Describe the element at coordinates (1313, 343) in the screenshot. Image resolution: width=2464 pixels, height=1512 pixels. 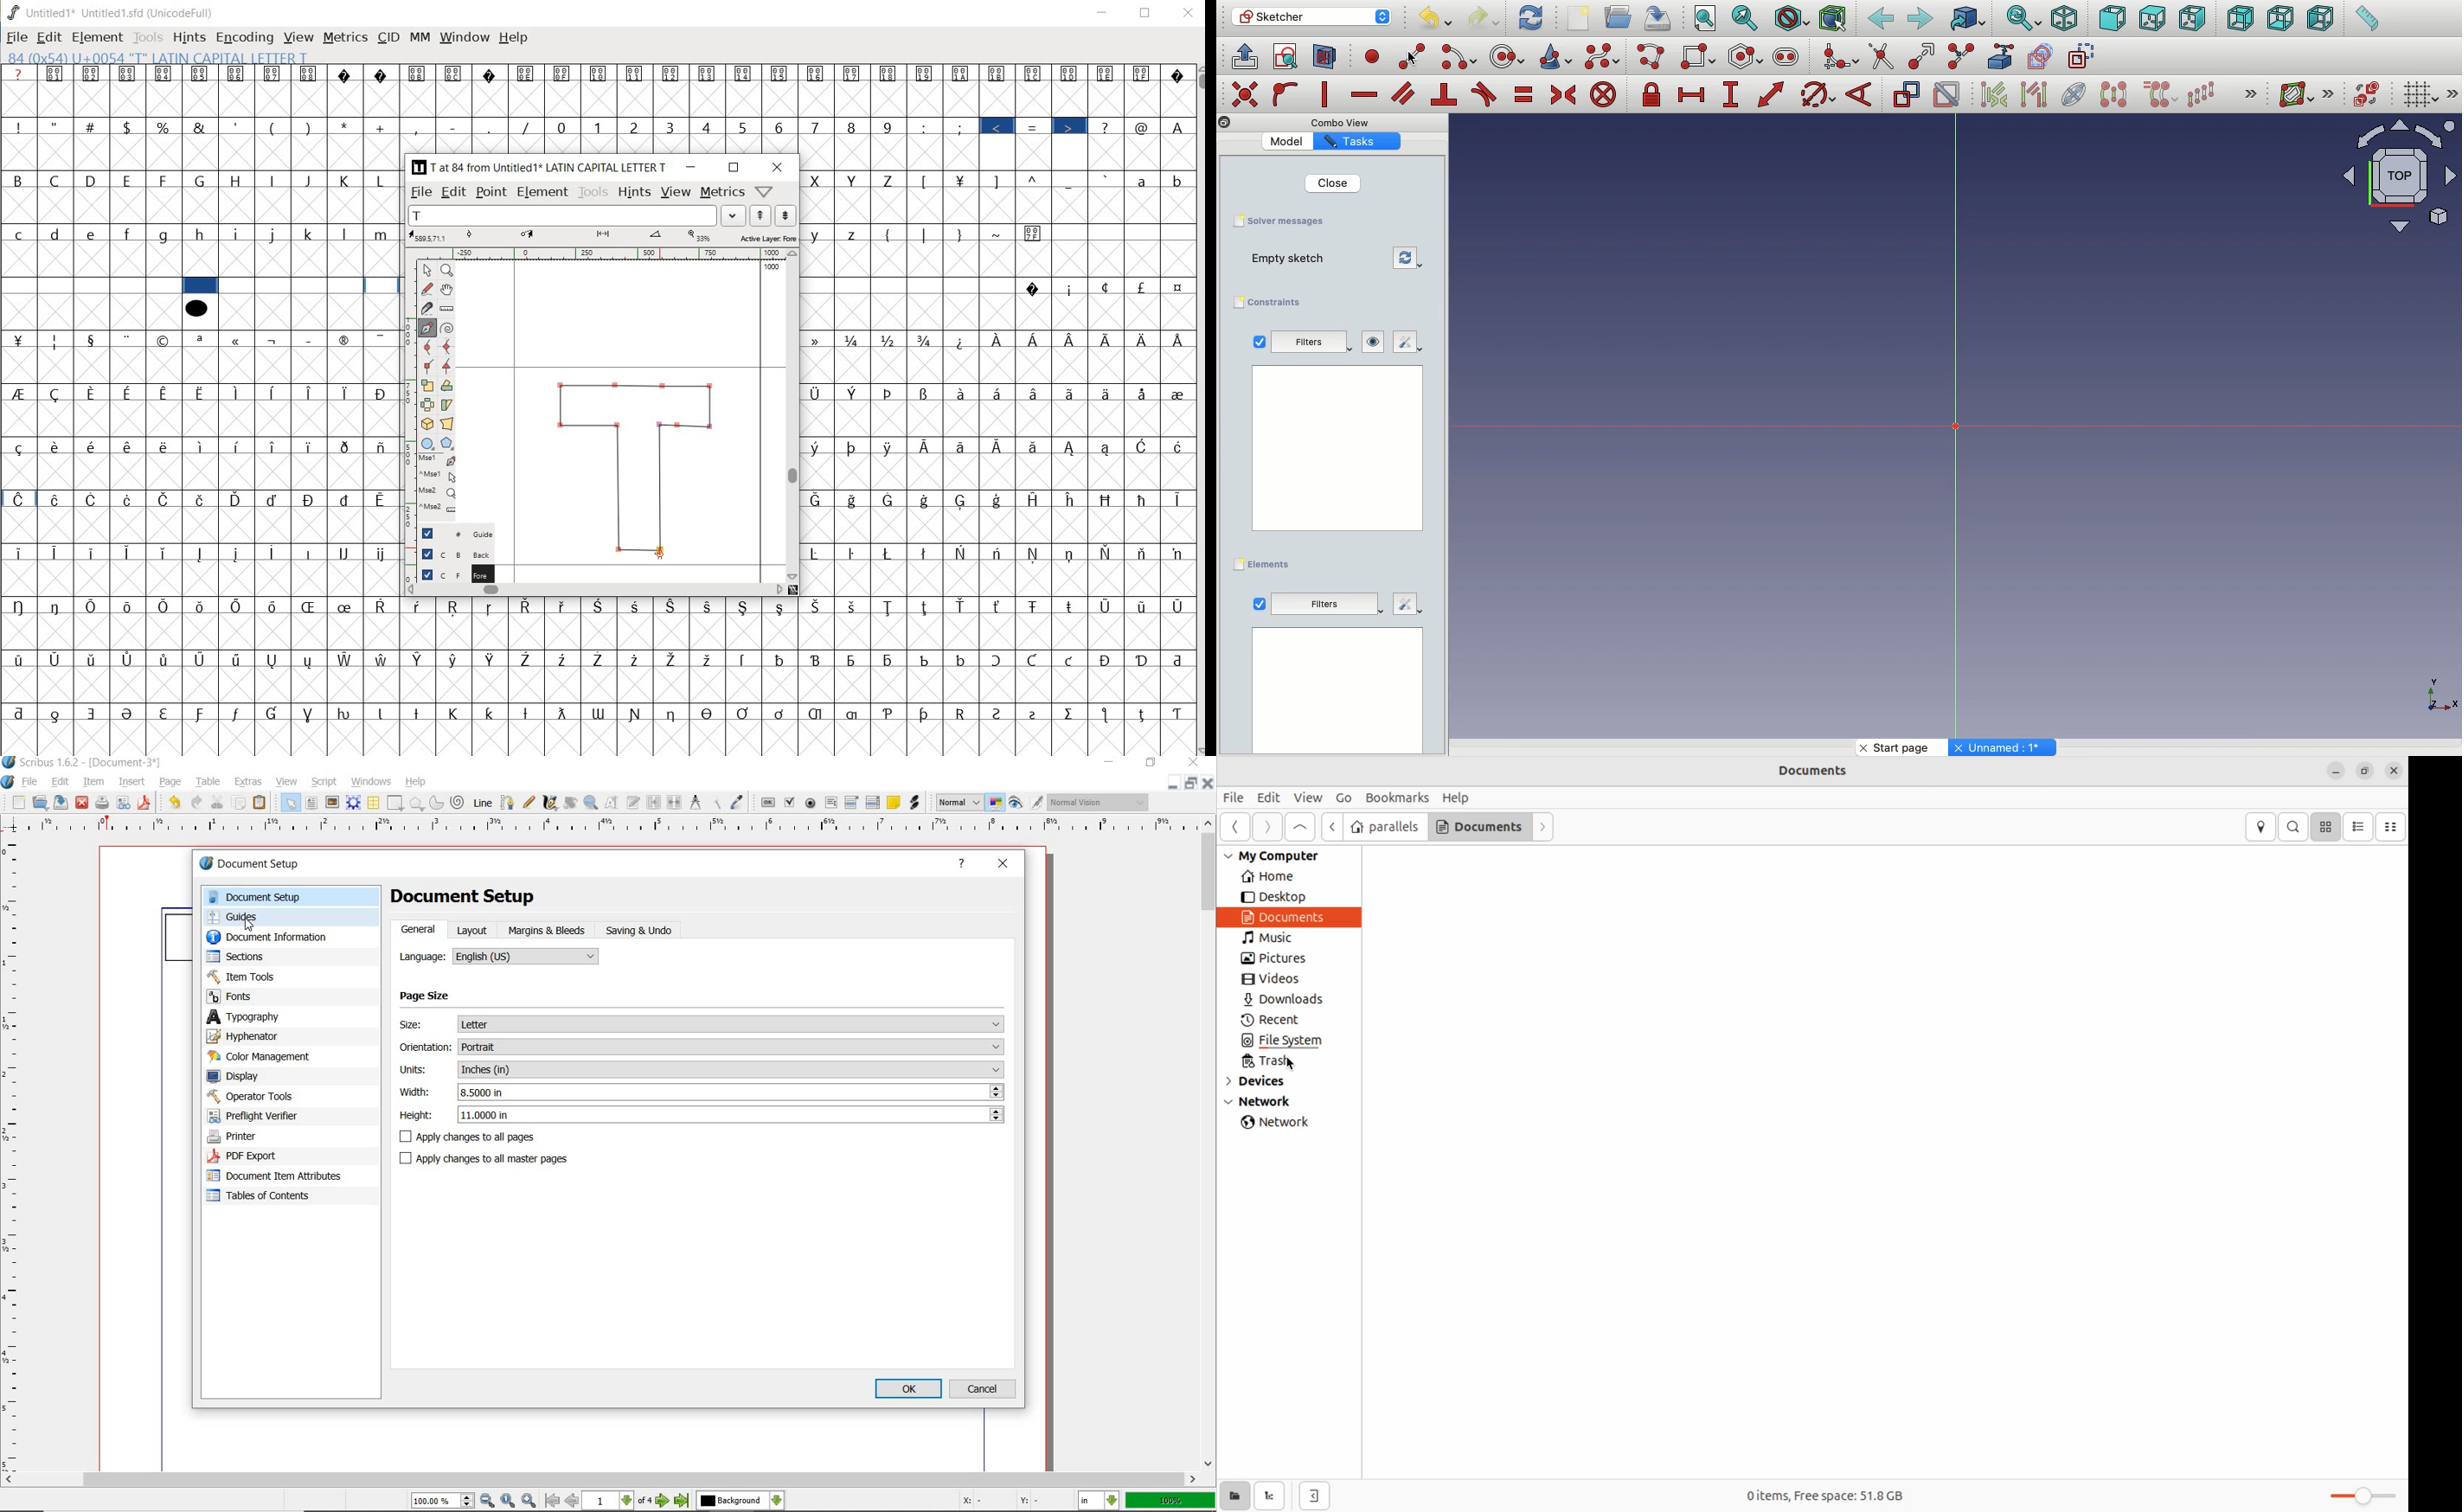
I see `Filters` at that location.